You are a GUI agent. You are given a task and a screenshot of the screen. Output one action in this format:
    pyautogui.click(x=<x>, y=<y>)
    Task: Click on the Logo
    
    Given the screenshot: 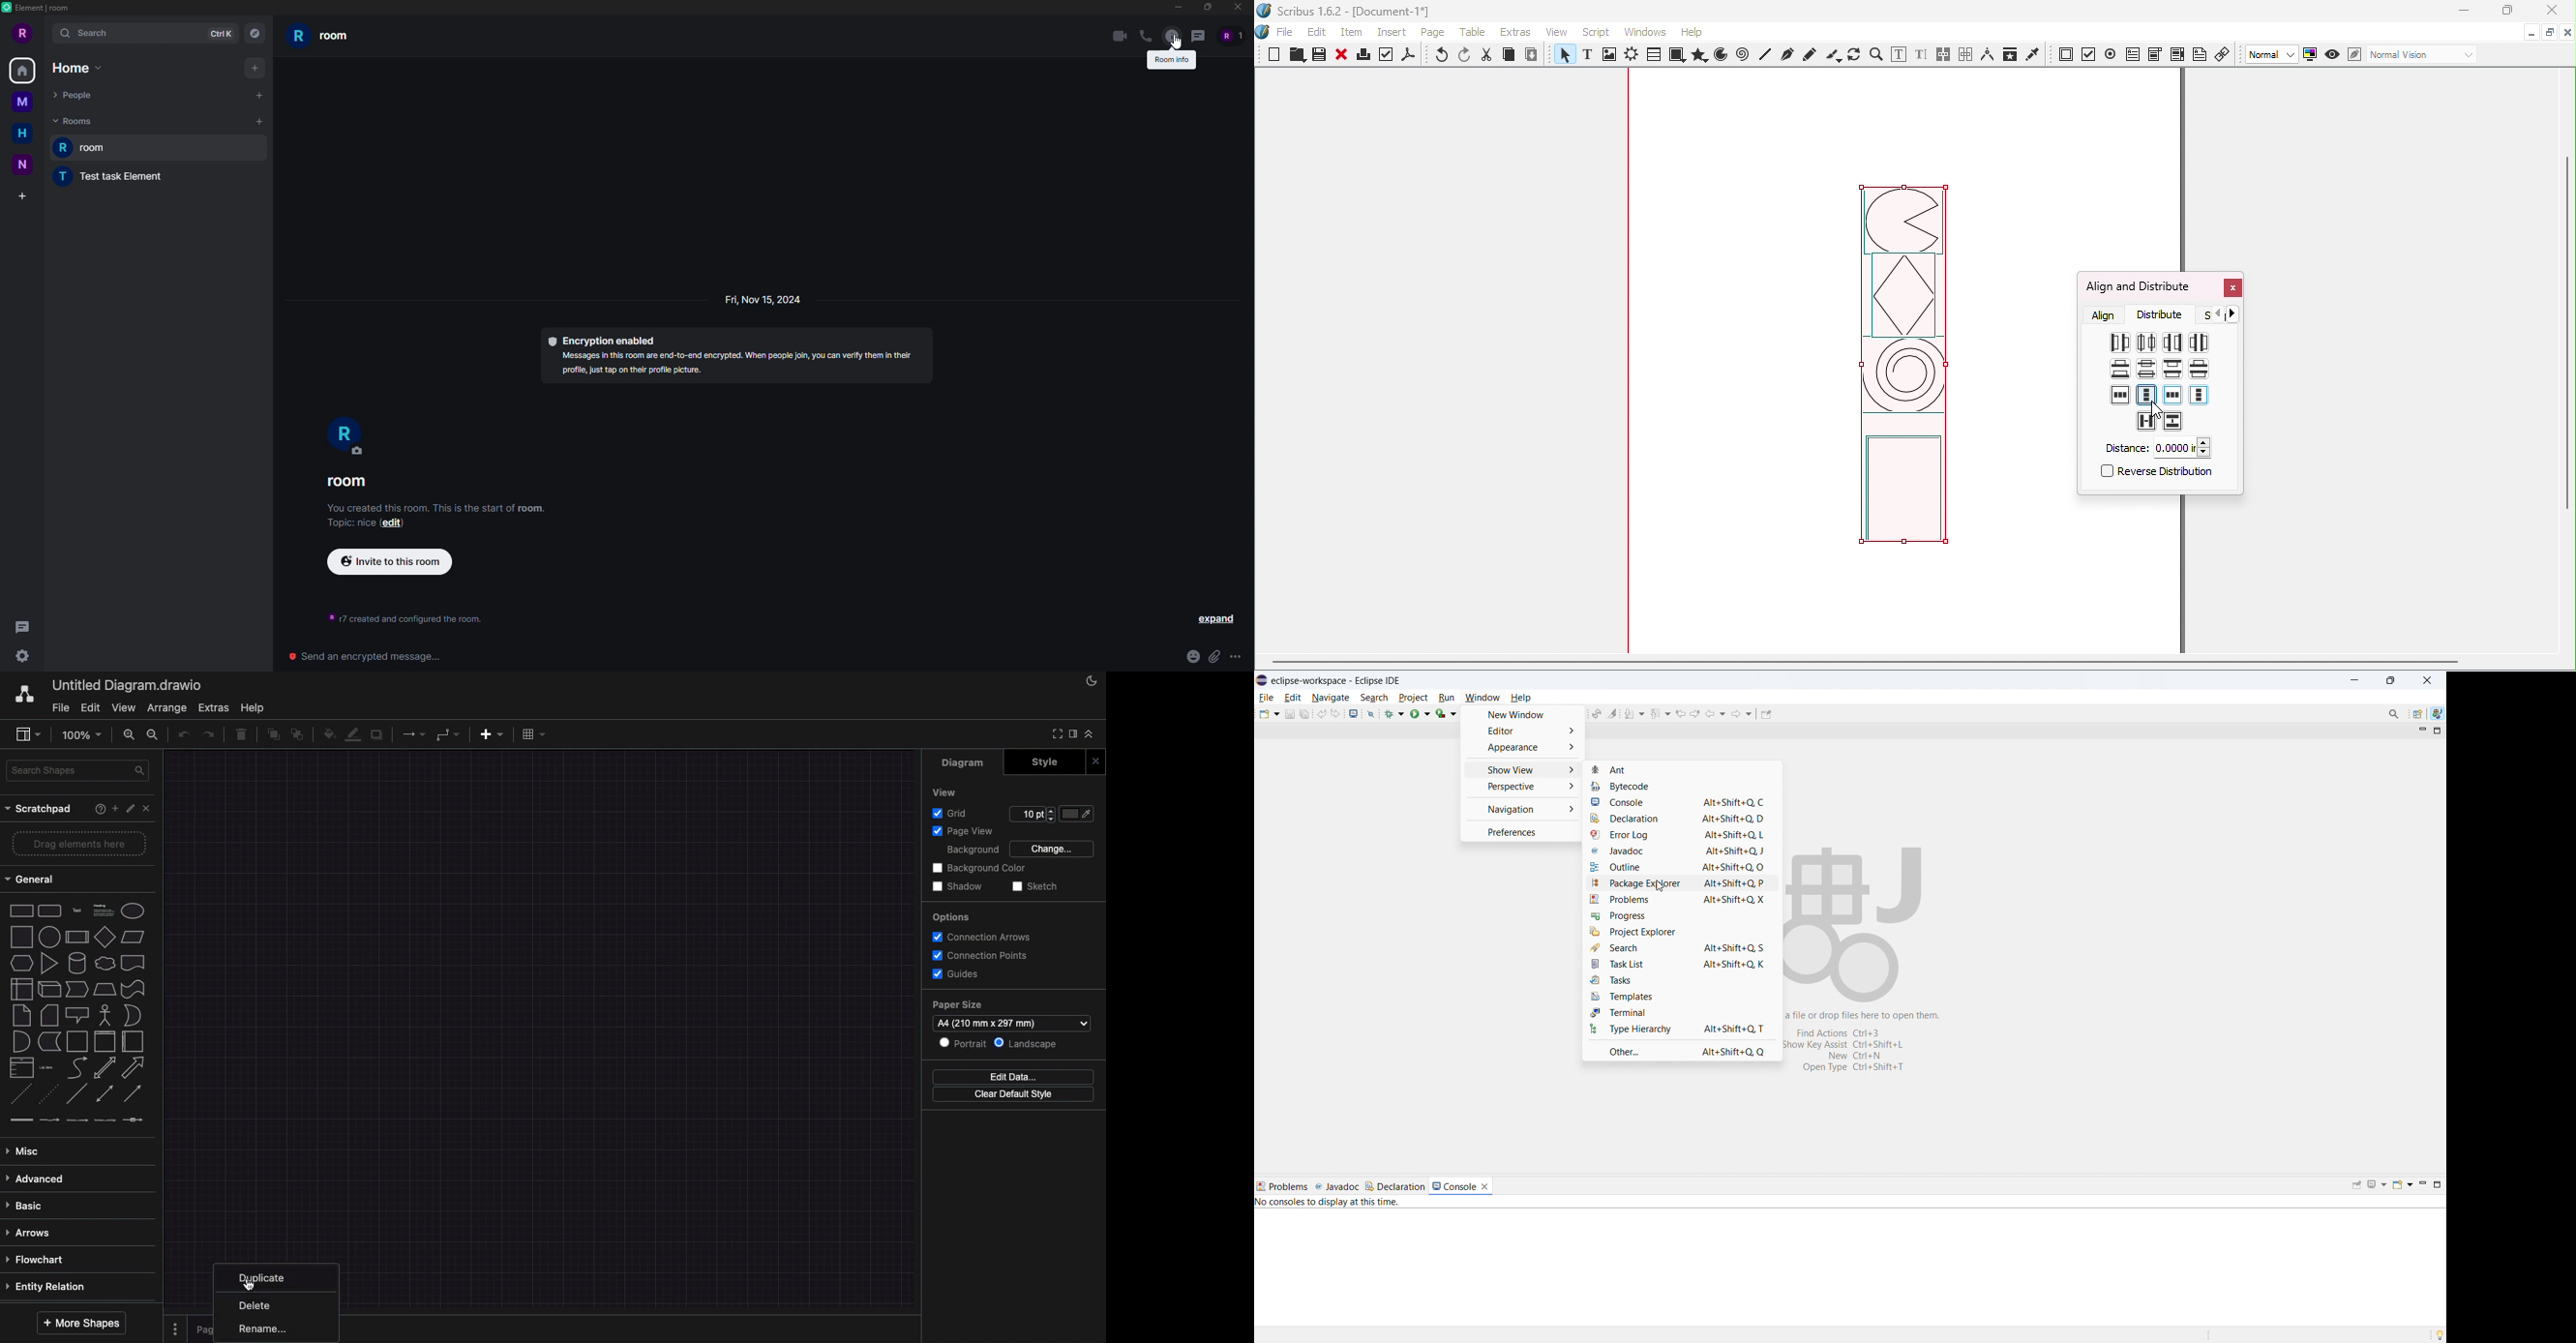 What is the action you would take?
    pyautogui.click(x=1264, y=33)
    